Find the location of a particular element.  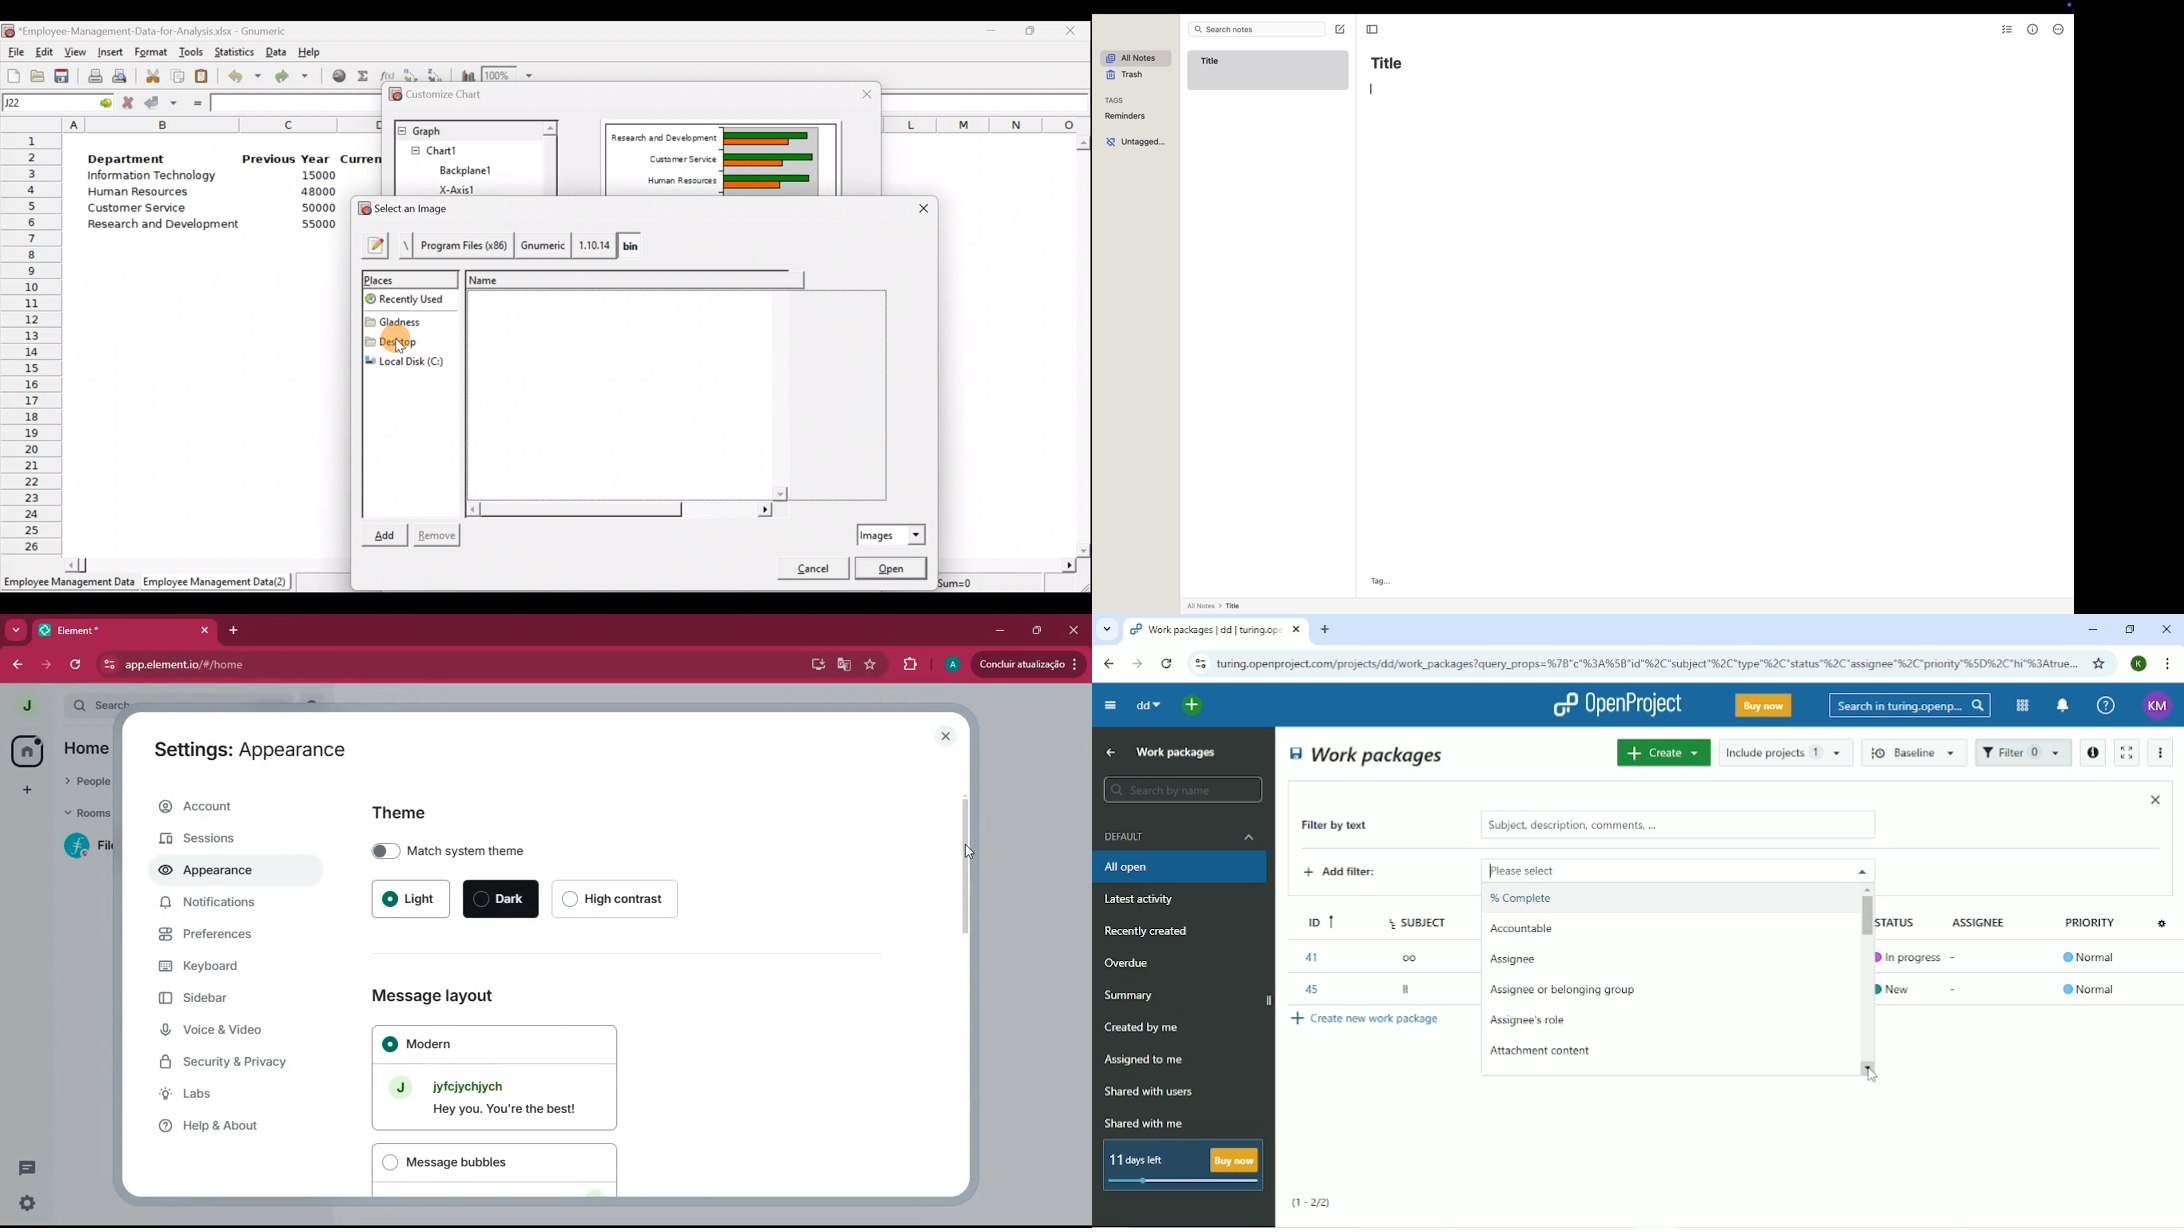

Research and Development is located at coordinates (662, 135).